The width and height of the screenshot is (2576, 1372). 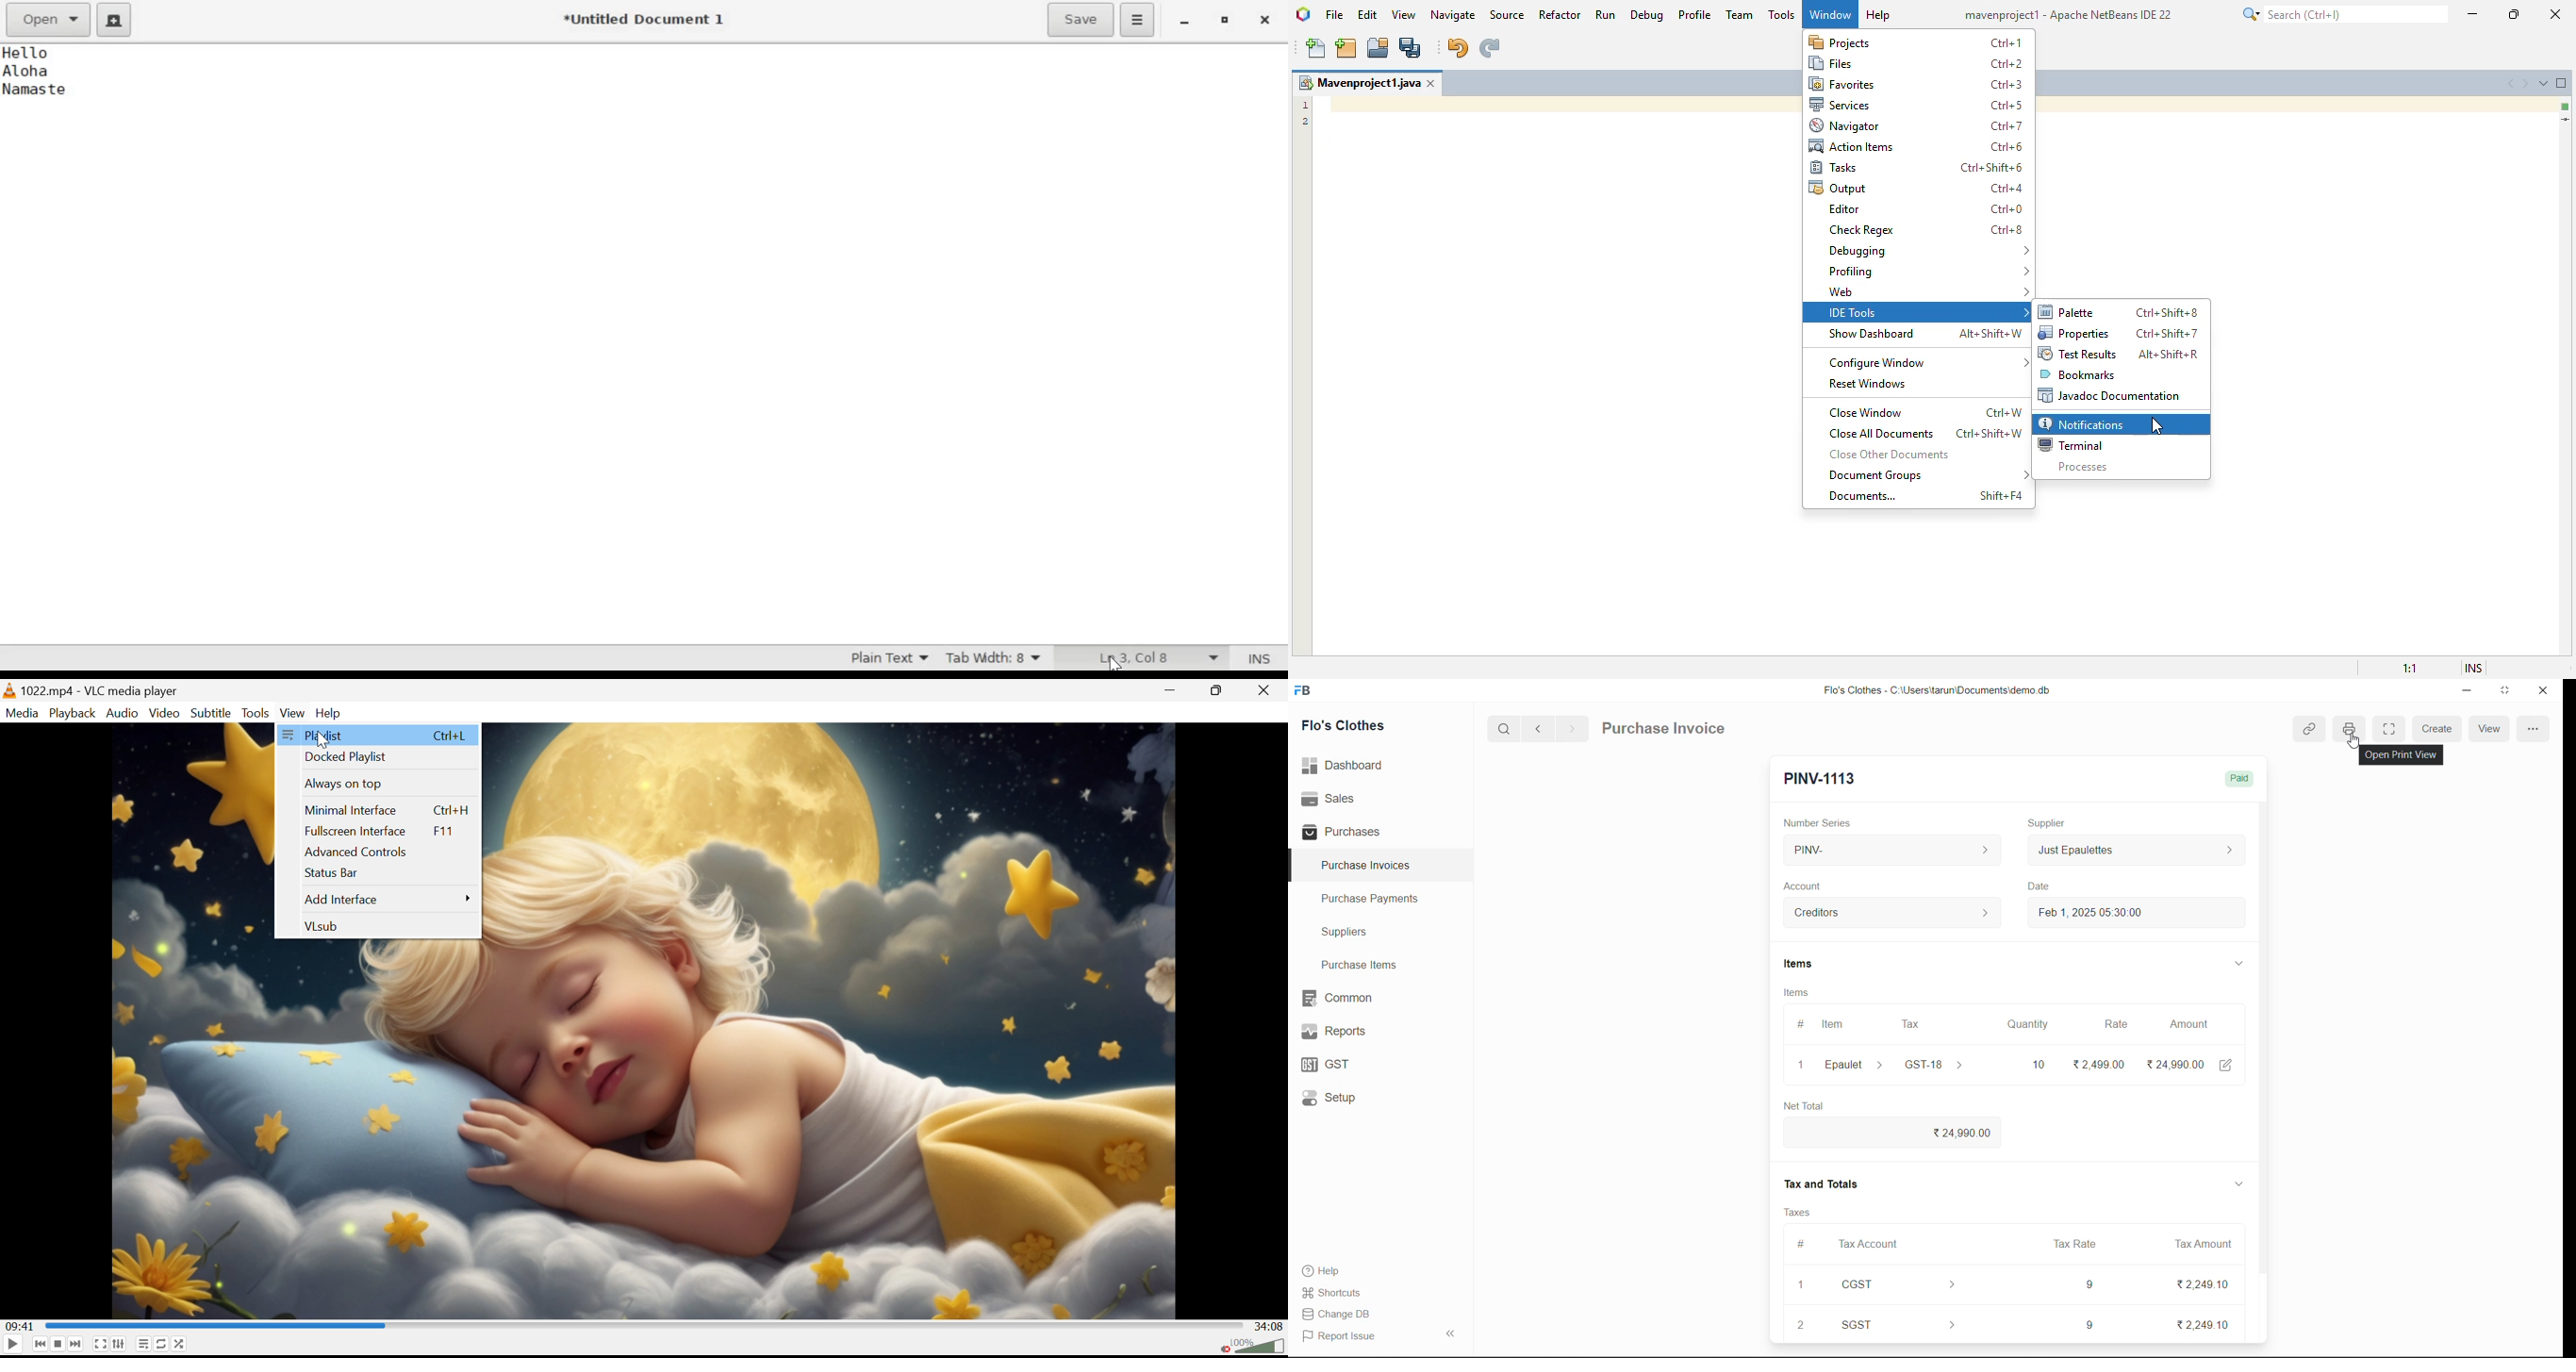 I want to click on item, so click(x=1835, y=1023).